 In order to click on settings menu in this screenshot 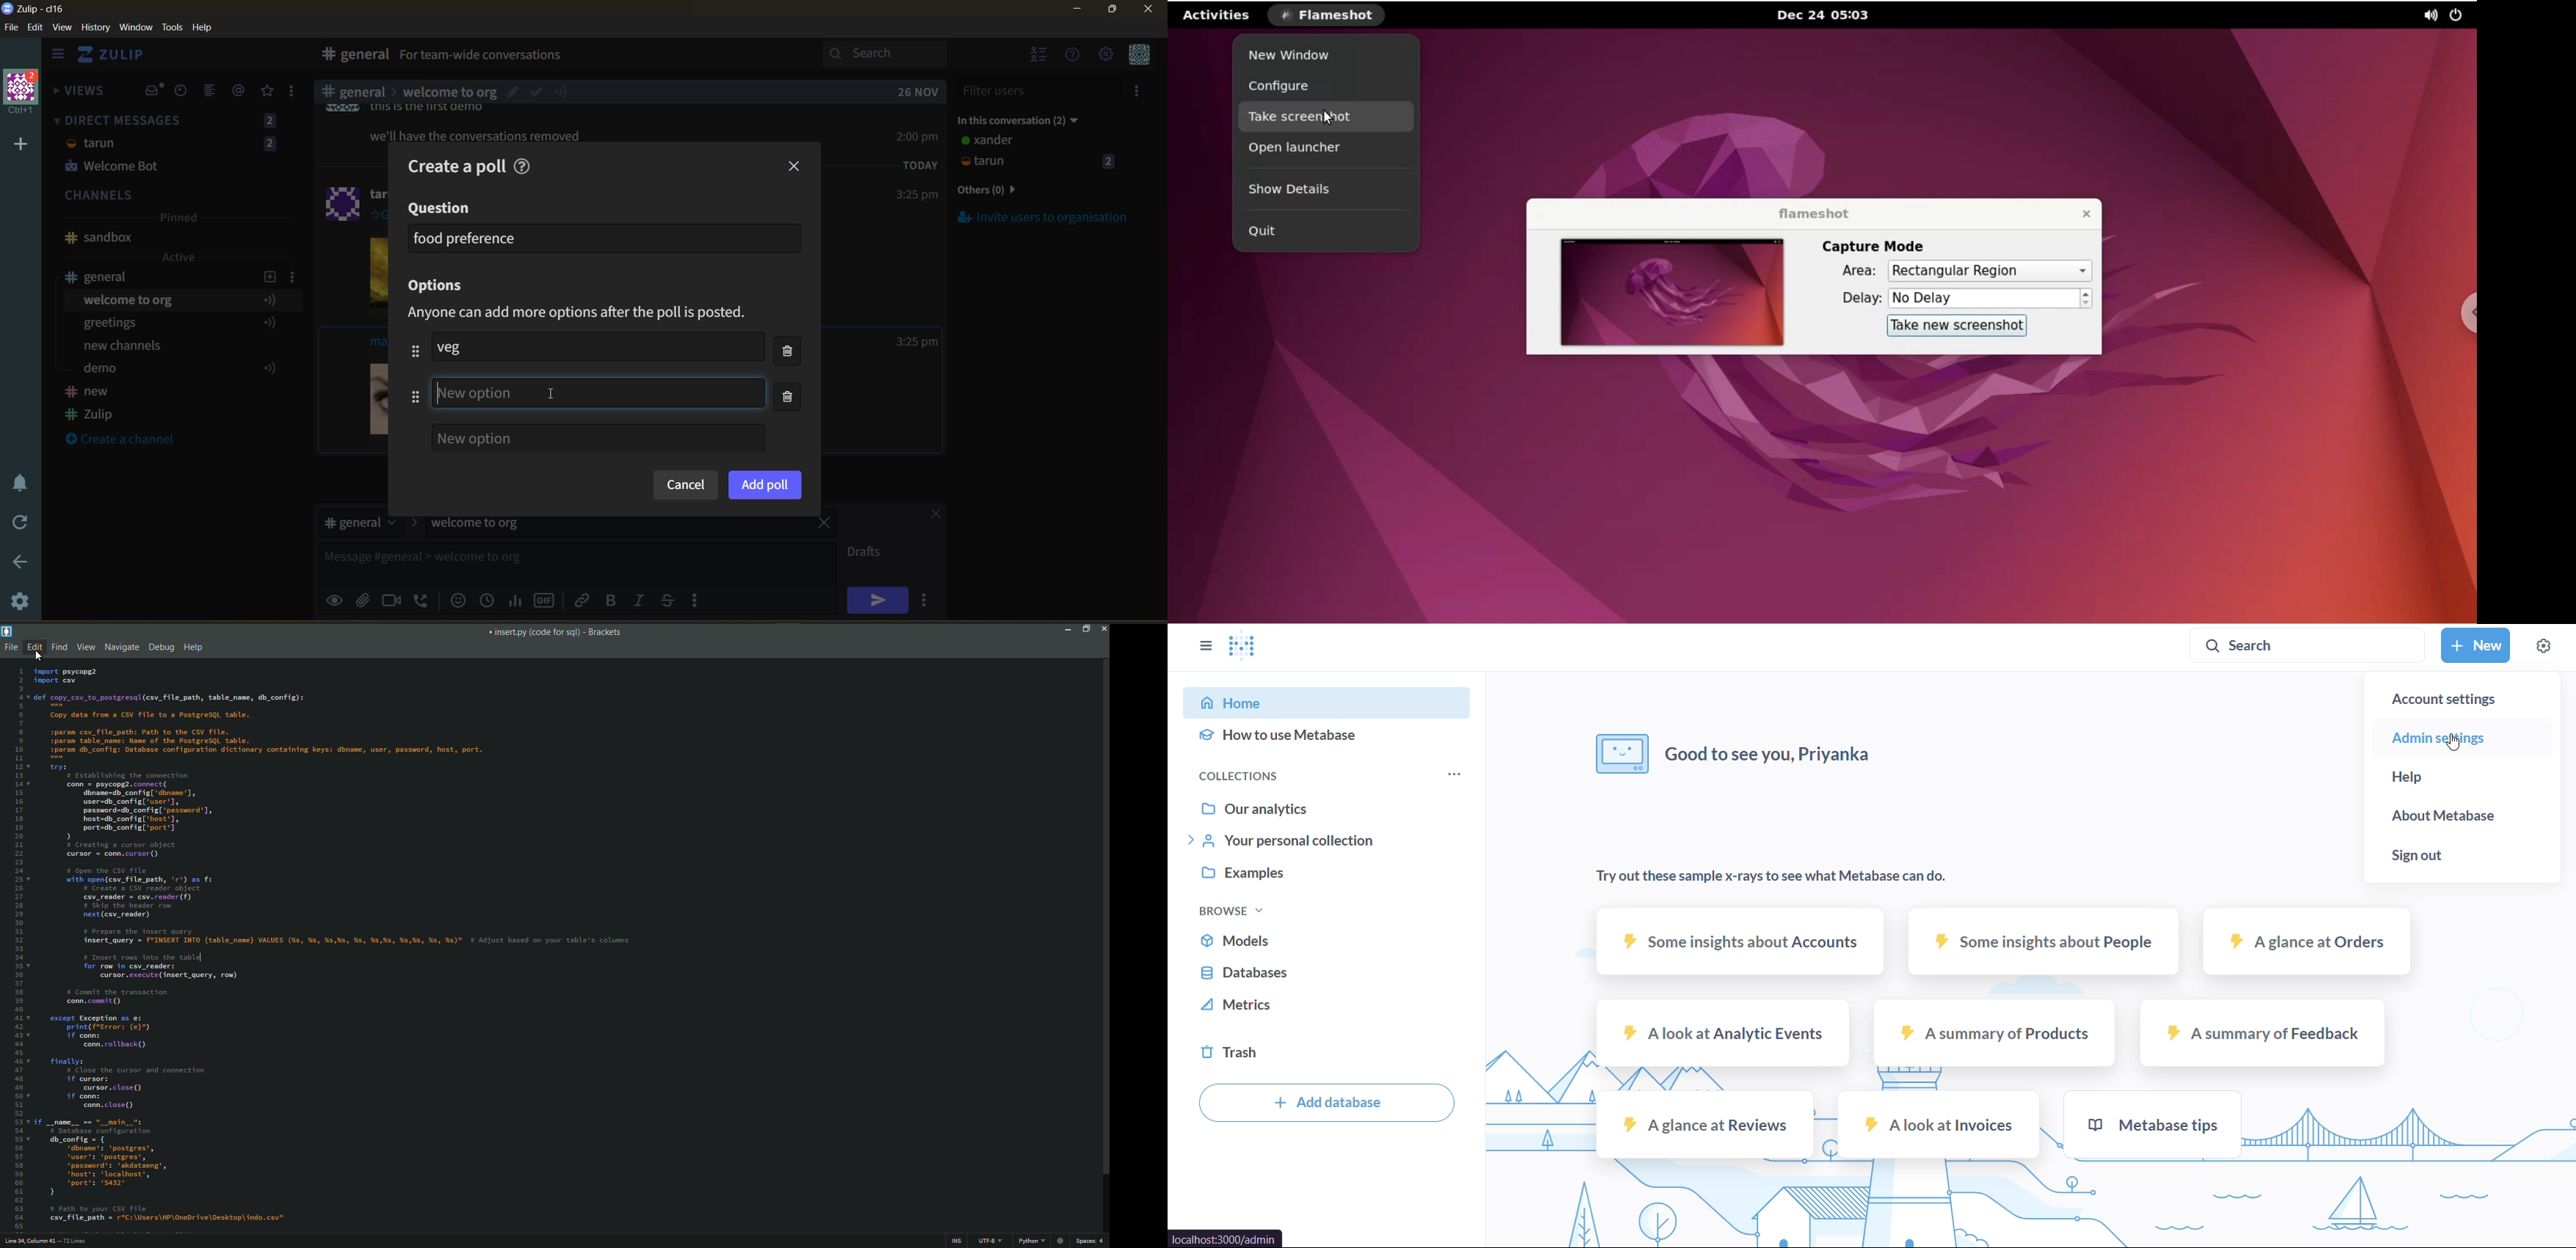, I will do `click(1105, 55)`.